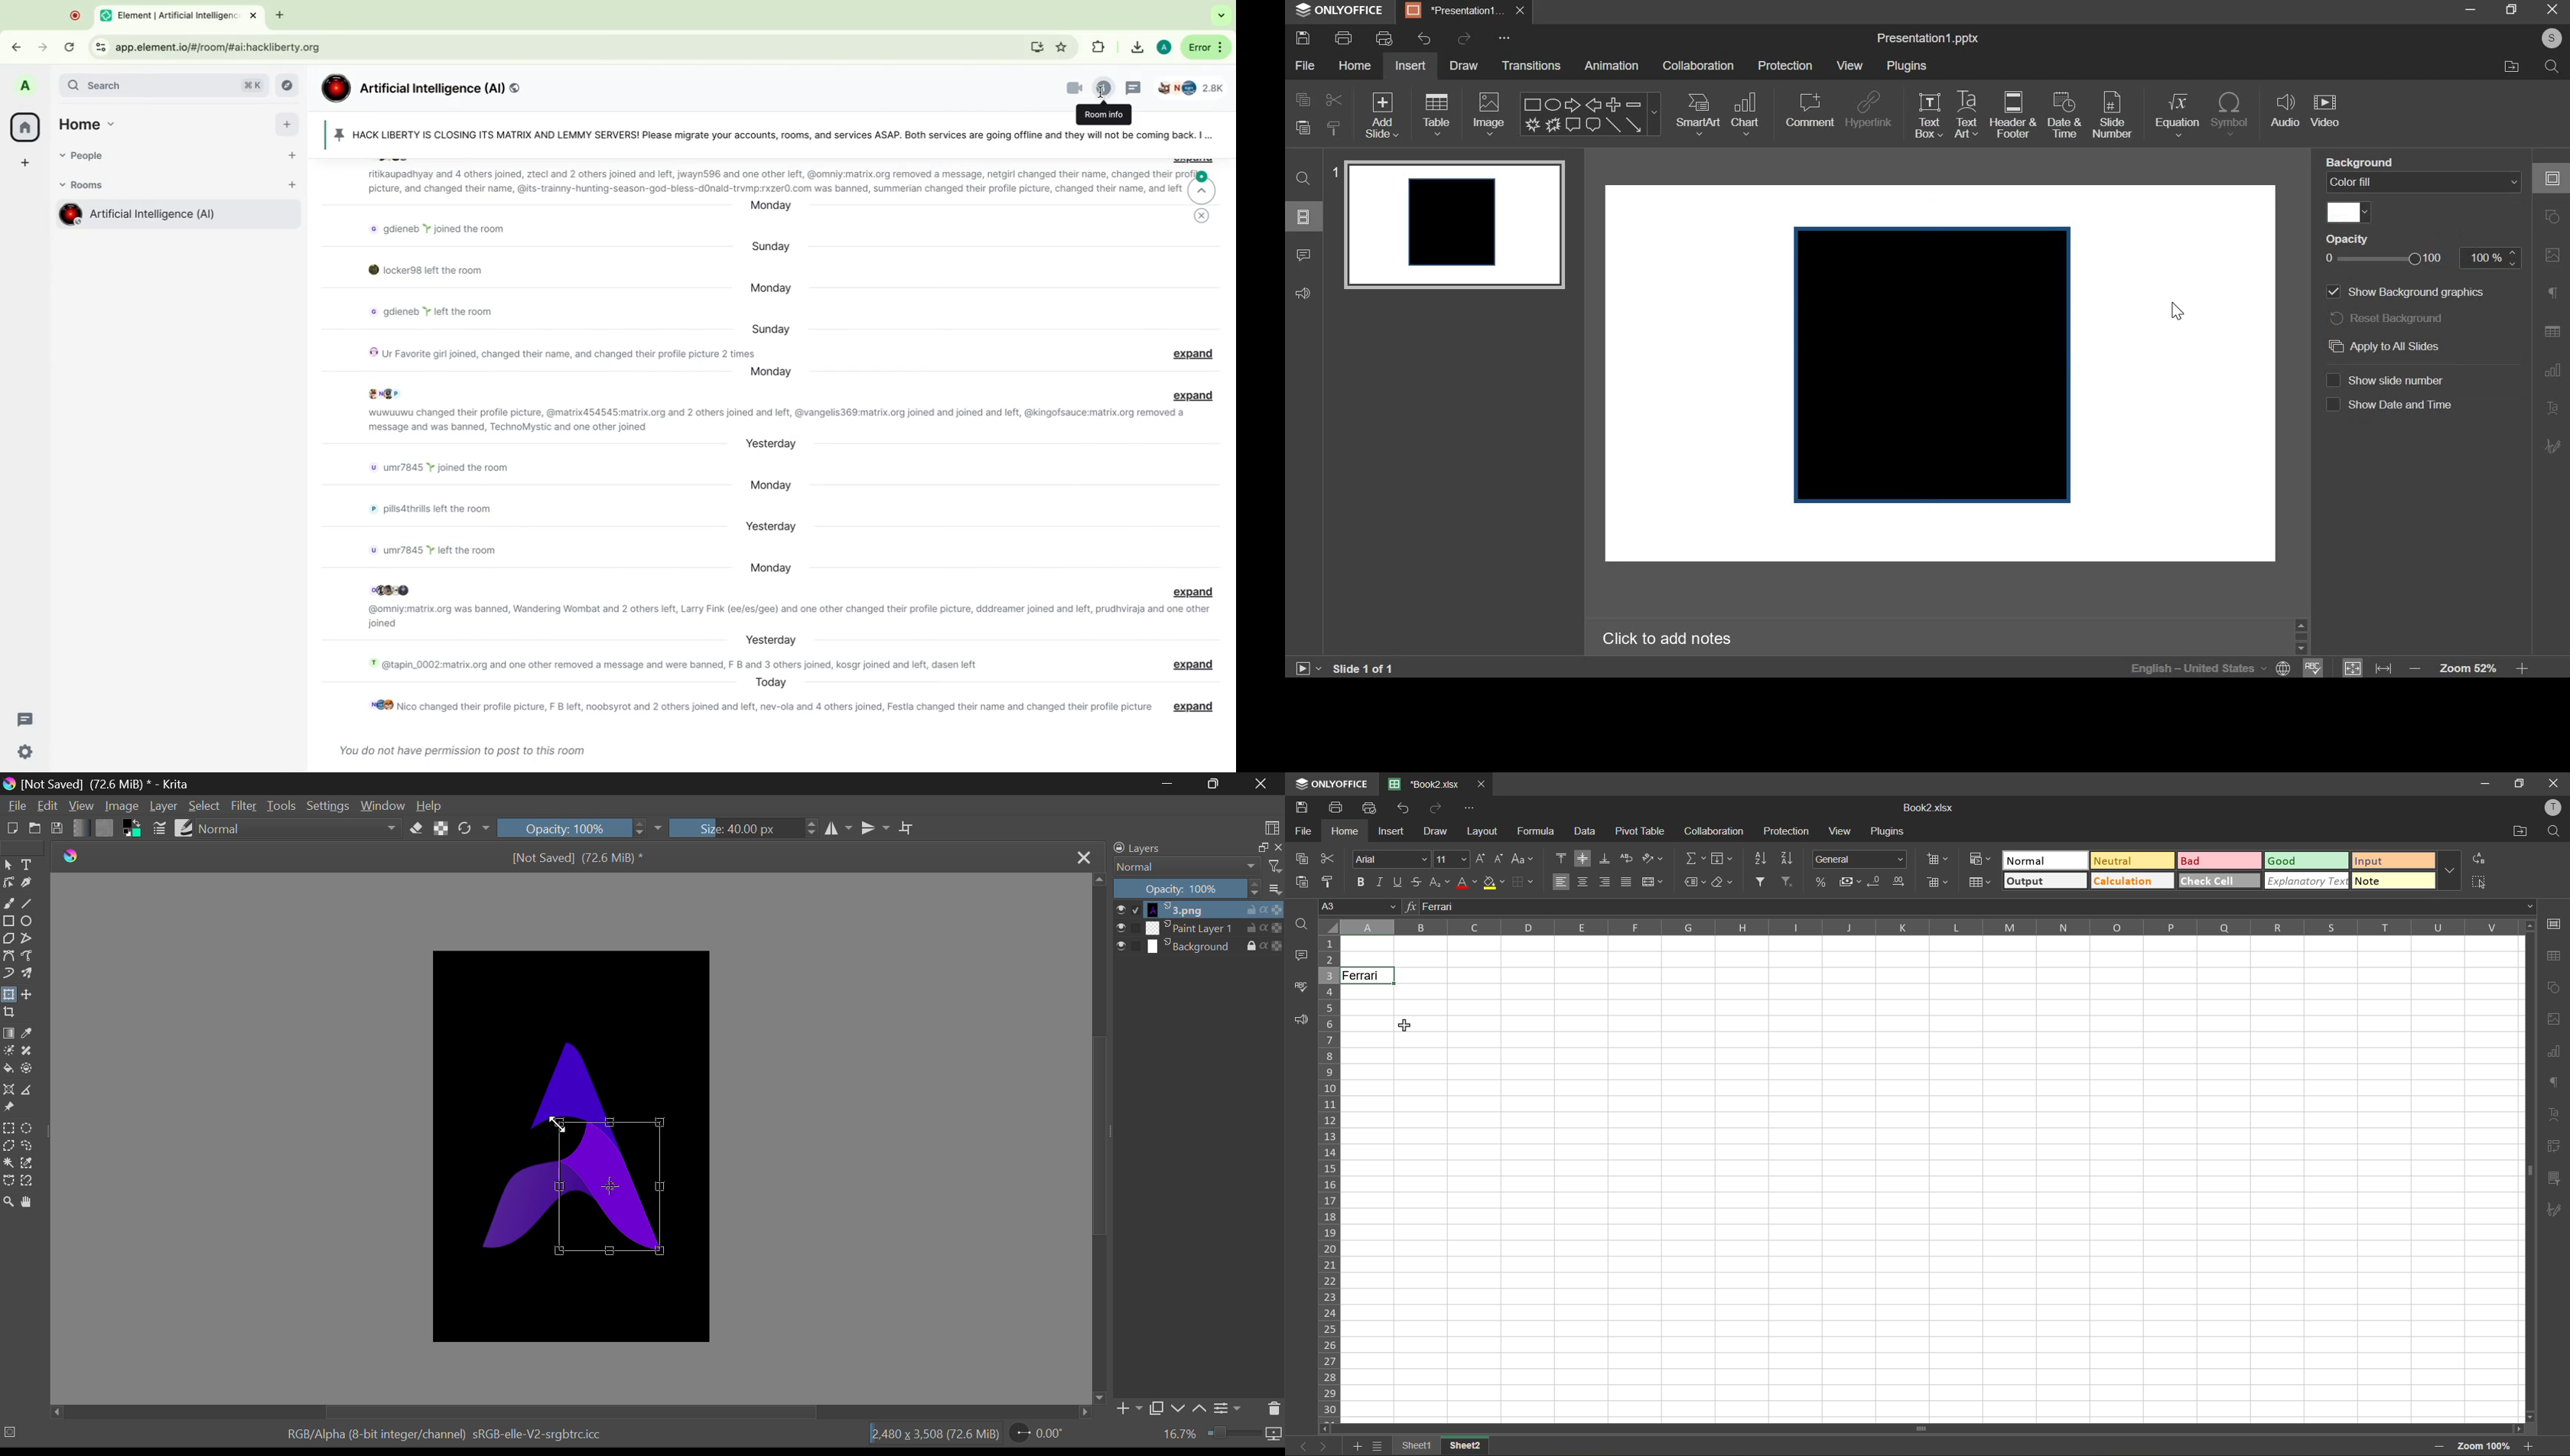  Describe the element at coordinates (9, 1071) in the screenshot. I see `Fill` at that location.